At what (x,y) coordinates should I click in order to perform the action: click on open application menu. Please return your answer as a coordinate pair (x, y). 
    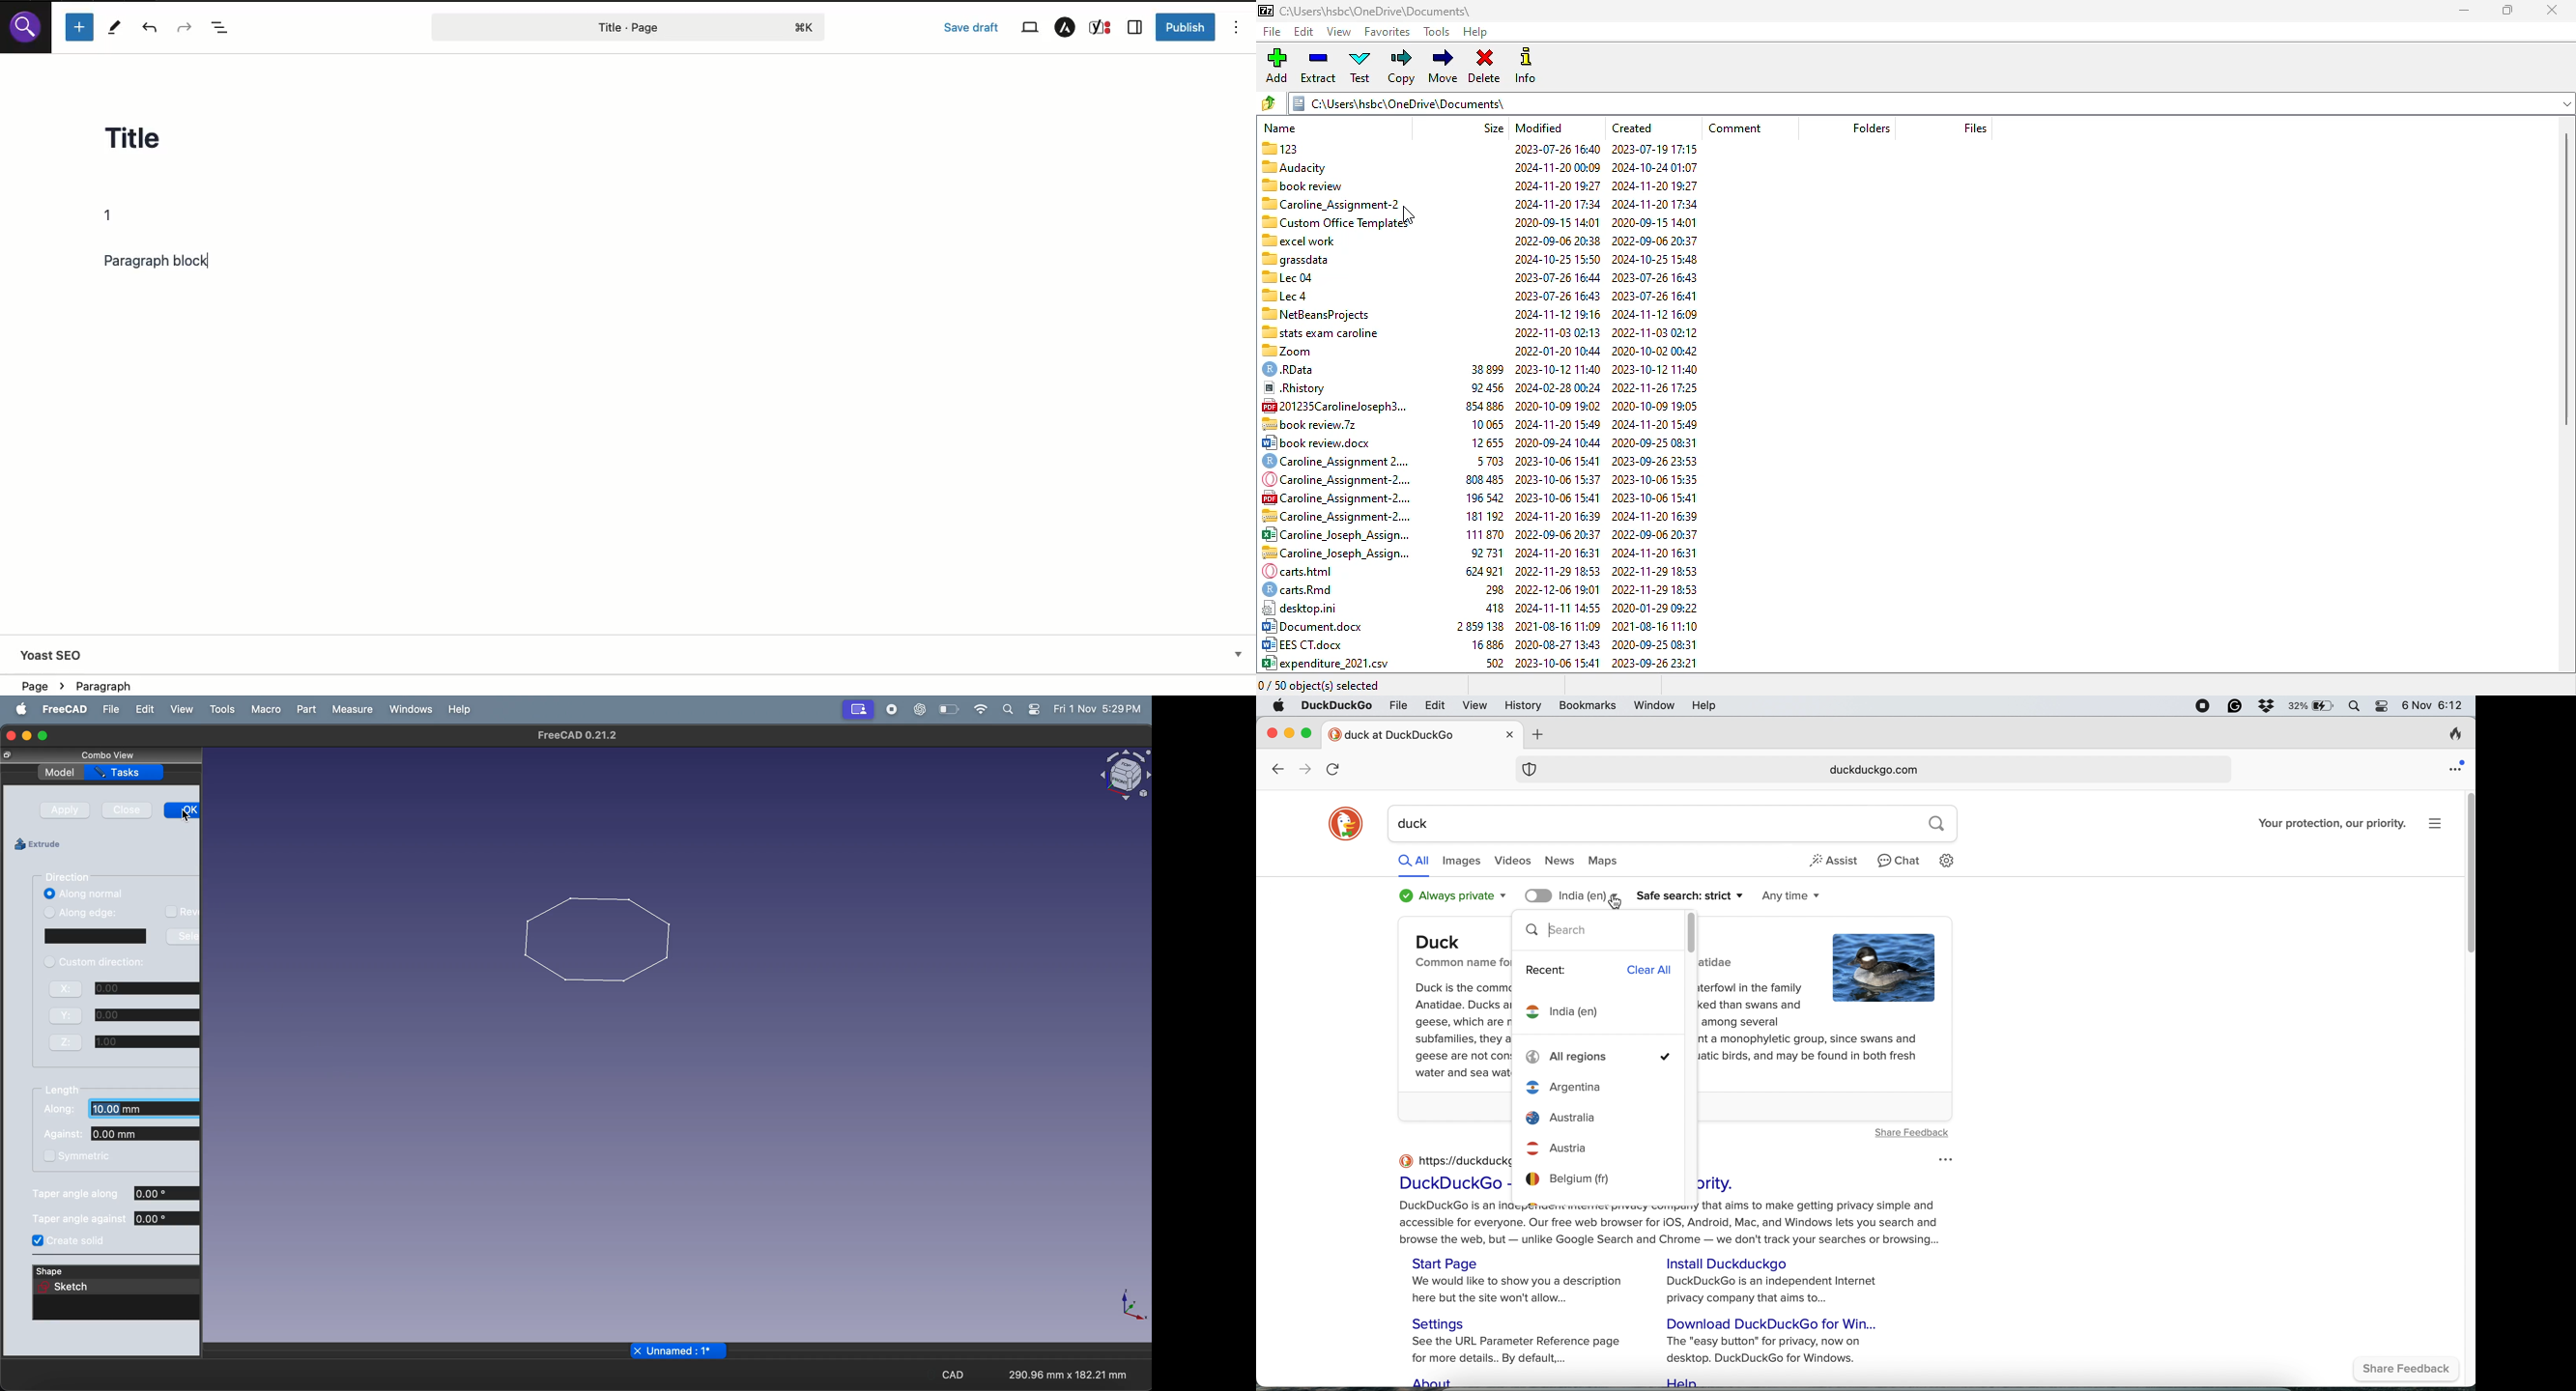
    Looking at the image, I should click on (2458, 765).